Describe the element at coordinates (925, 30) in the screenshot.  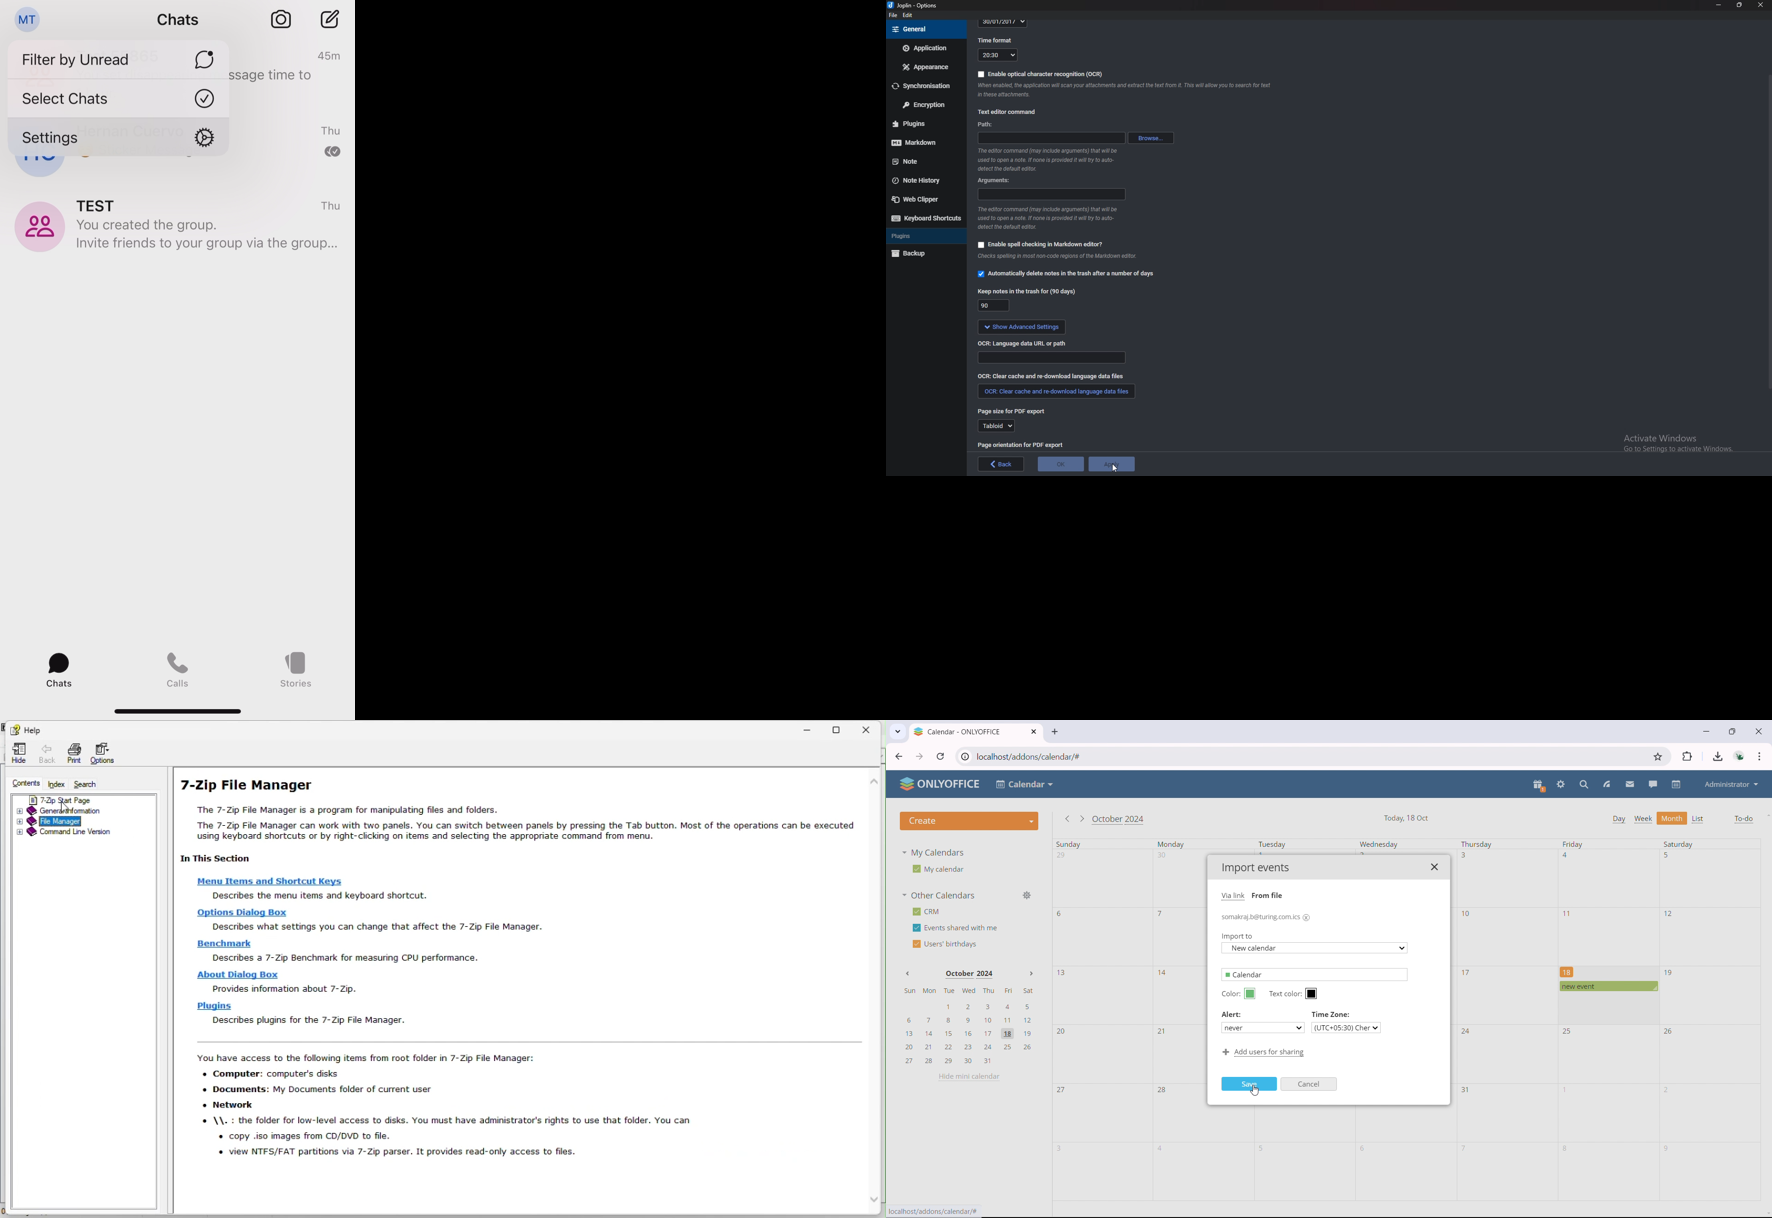
I see `general` at that location.